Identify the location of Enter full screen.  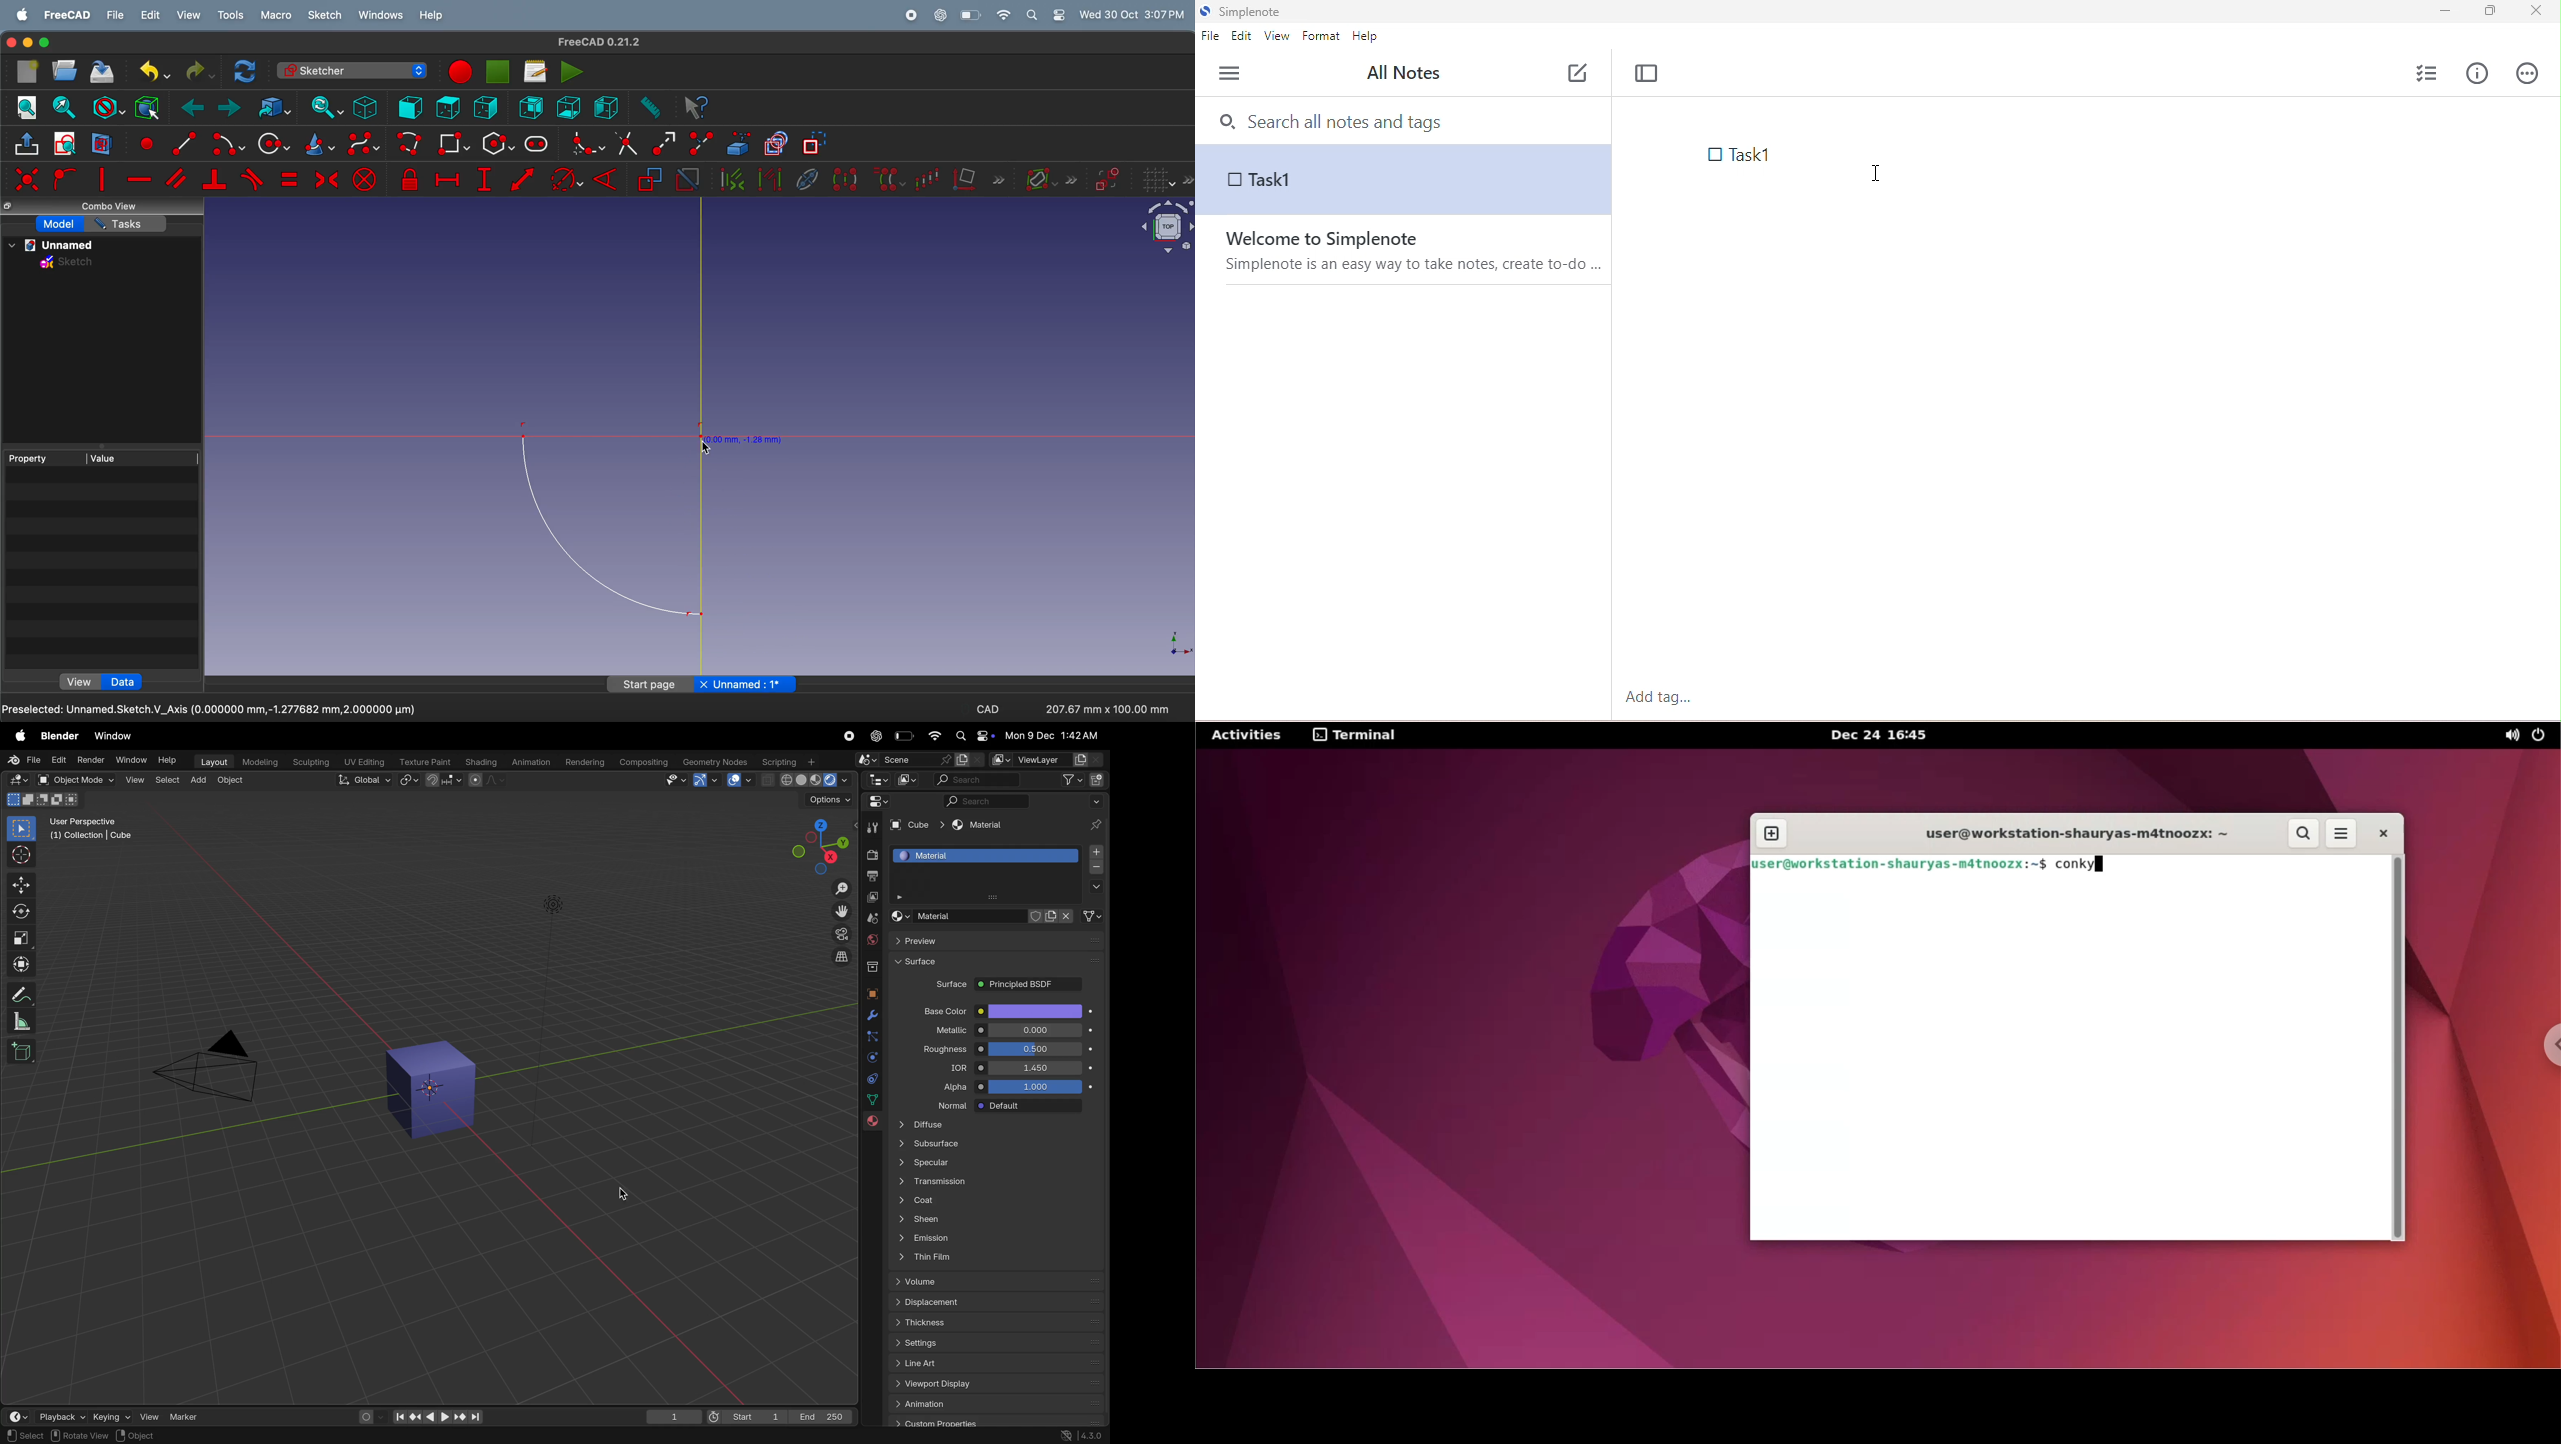
(46, 43).